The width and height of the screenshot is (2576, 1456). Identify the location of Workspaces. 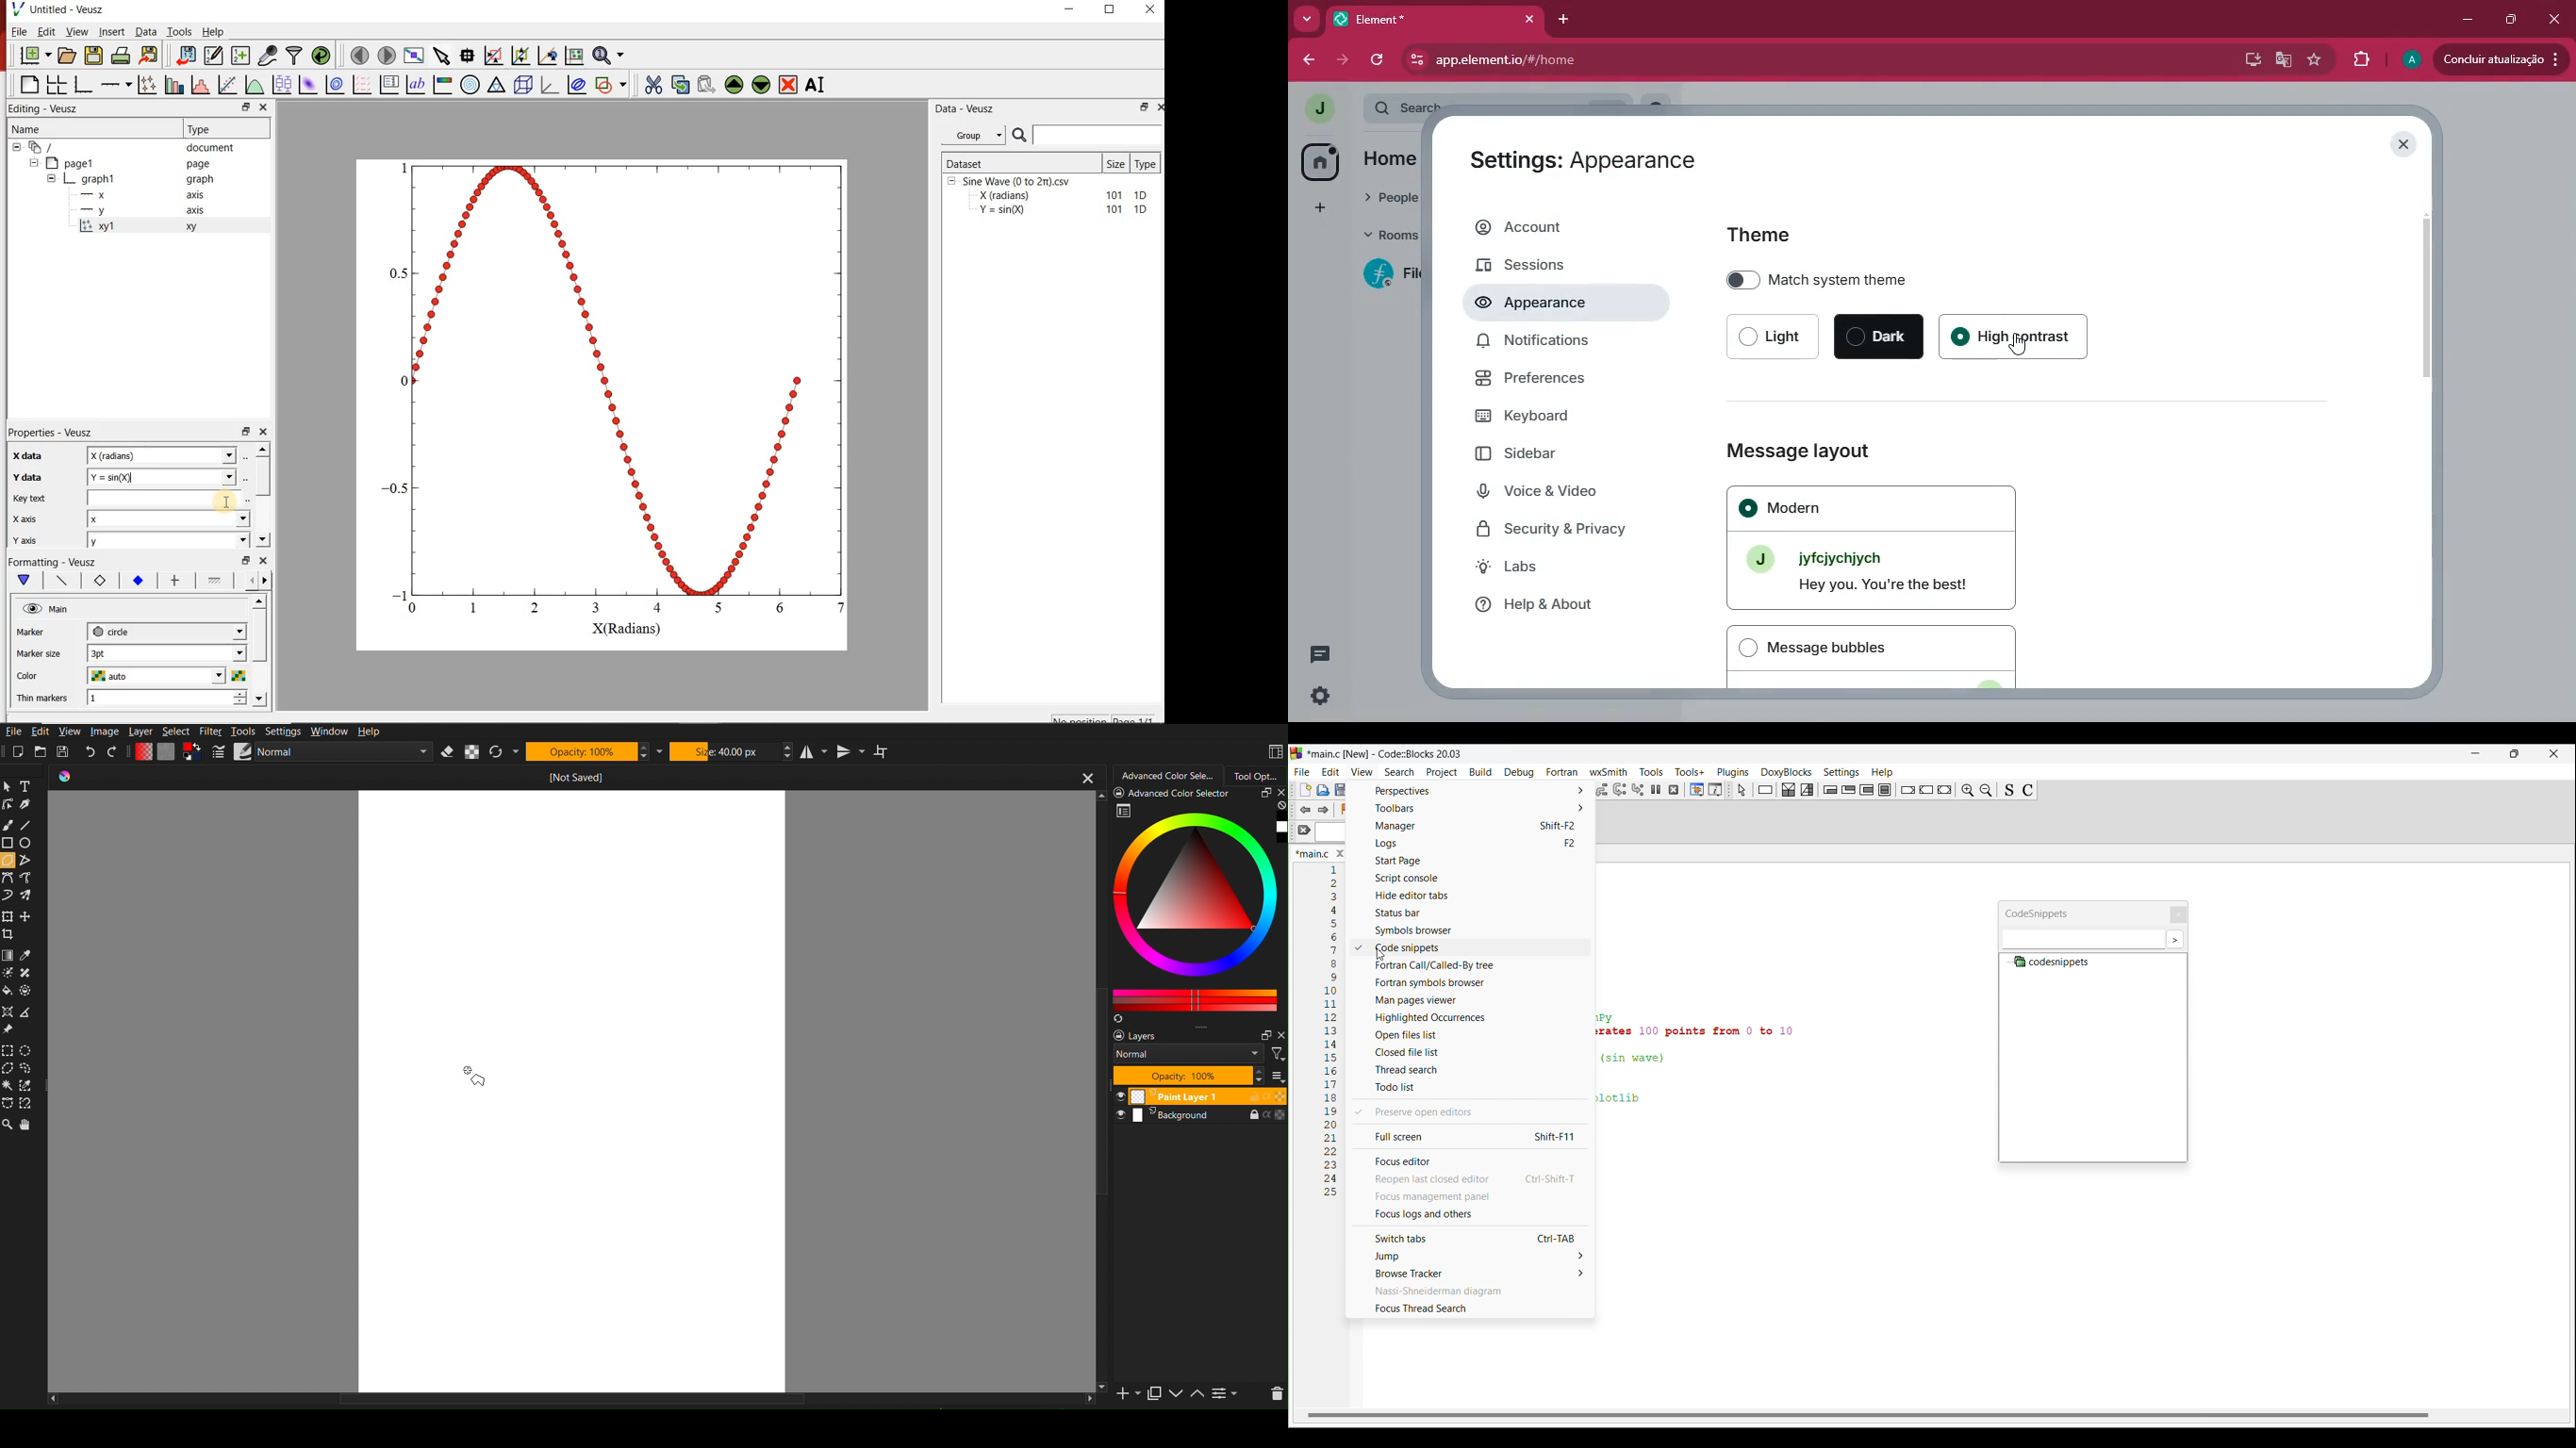
(1275, 752).